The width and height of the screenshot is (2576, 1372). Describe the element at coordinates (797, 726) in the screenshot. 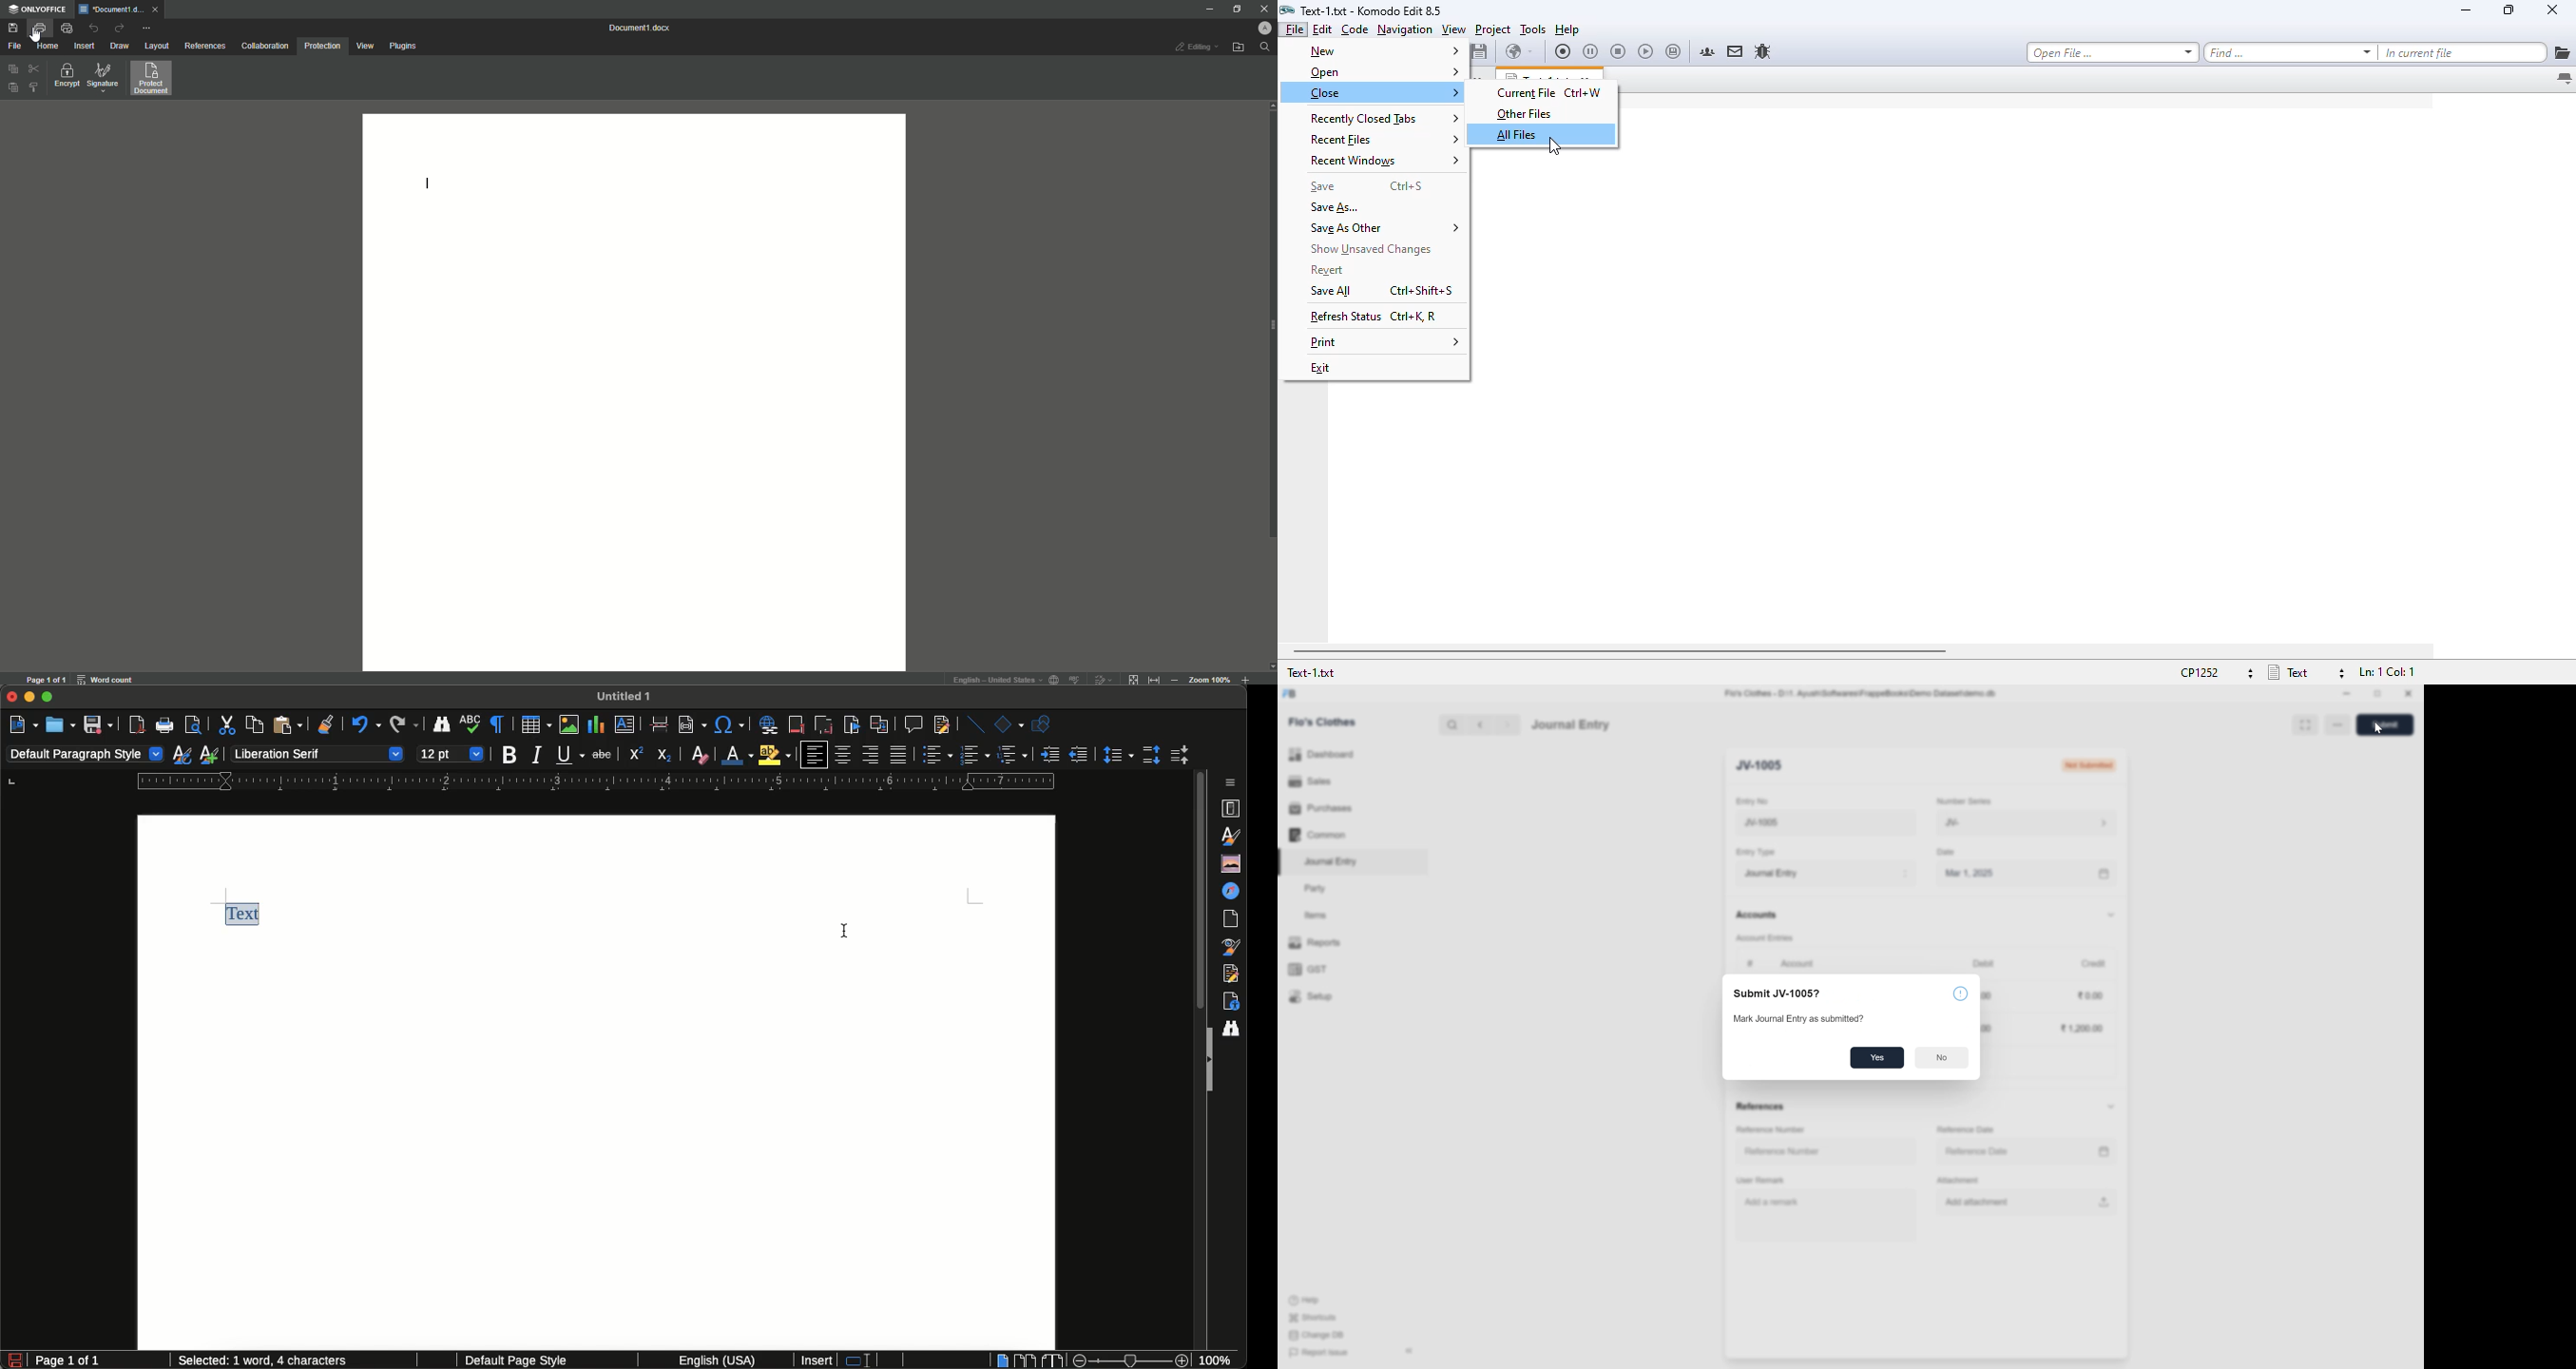

I see `Insert footnote` at that location.